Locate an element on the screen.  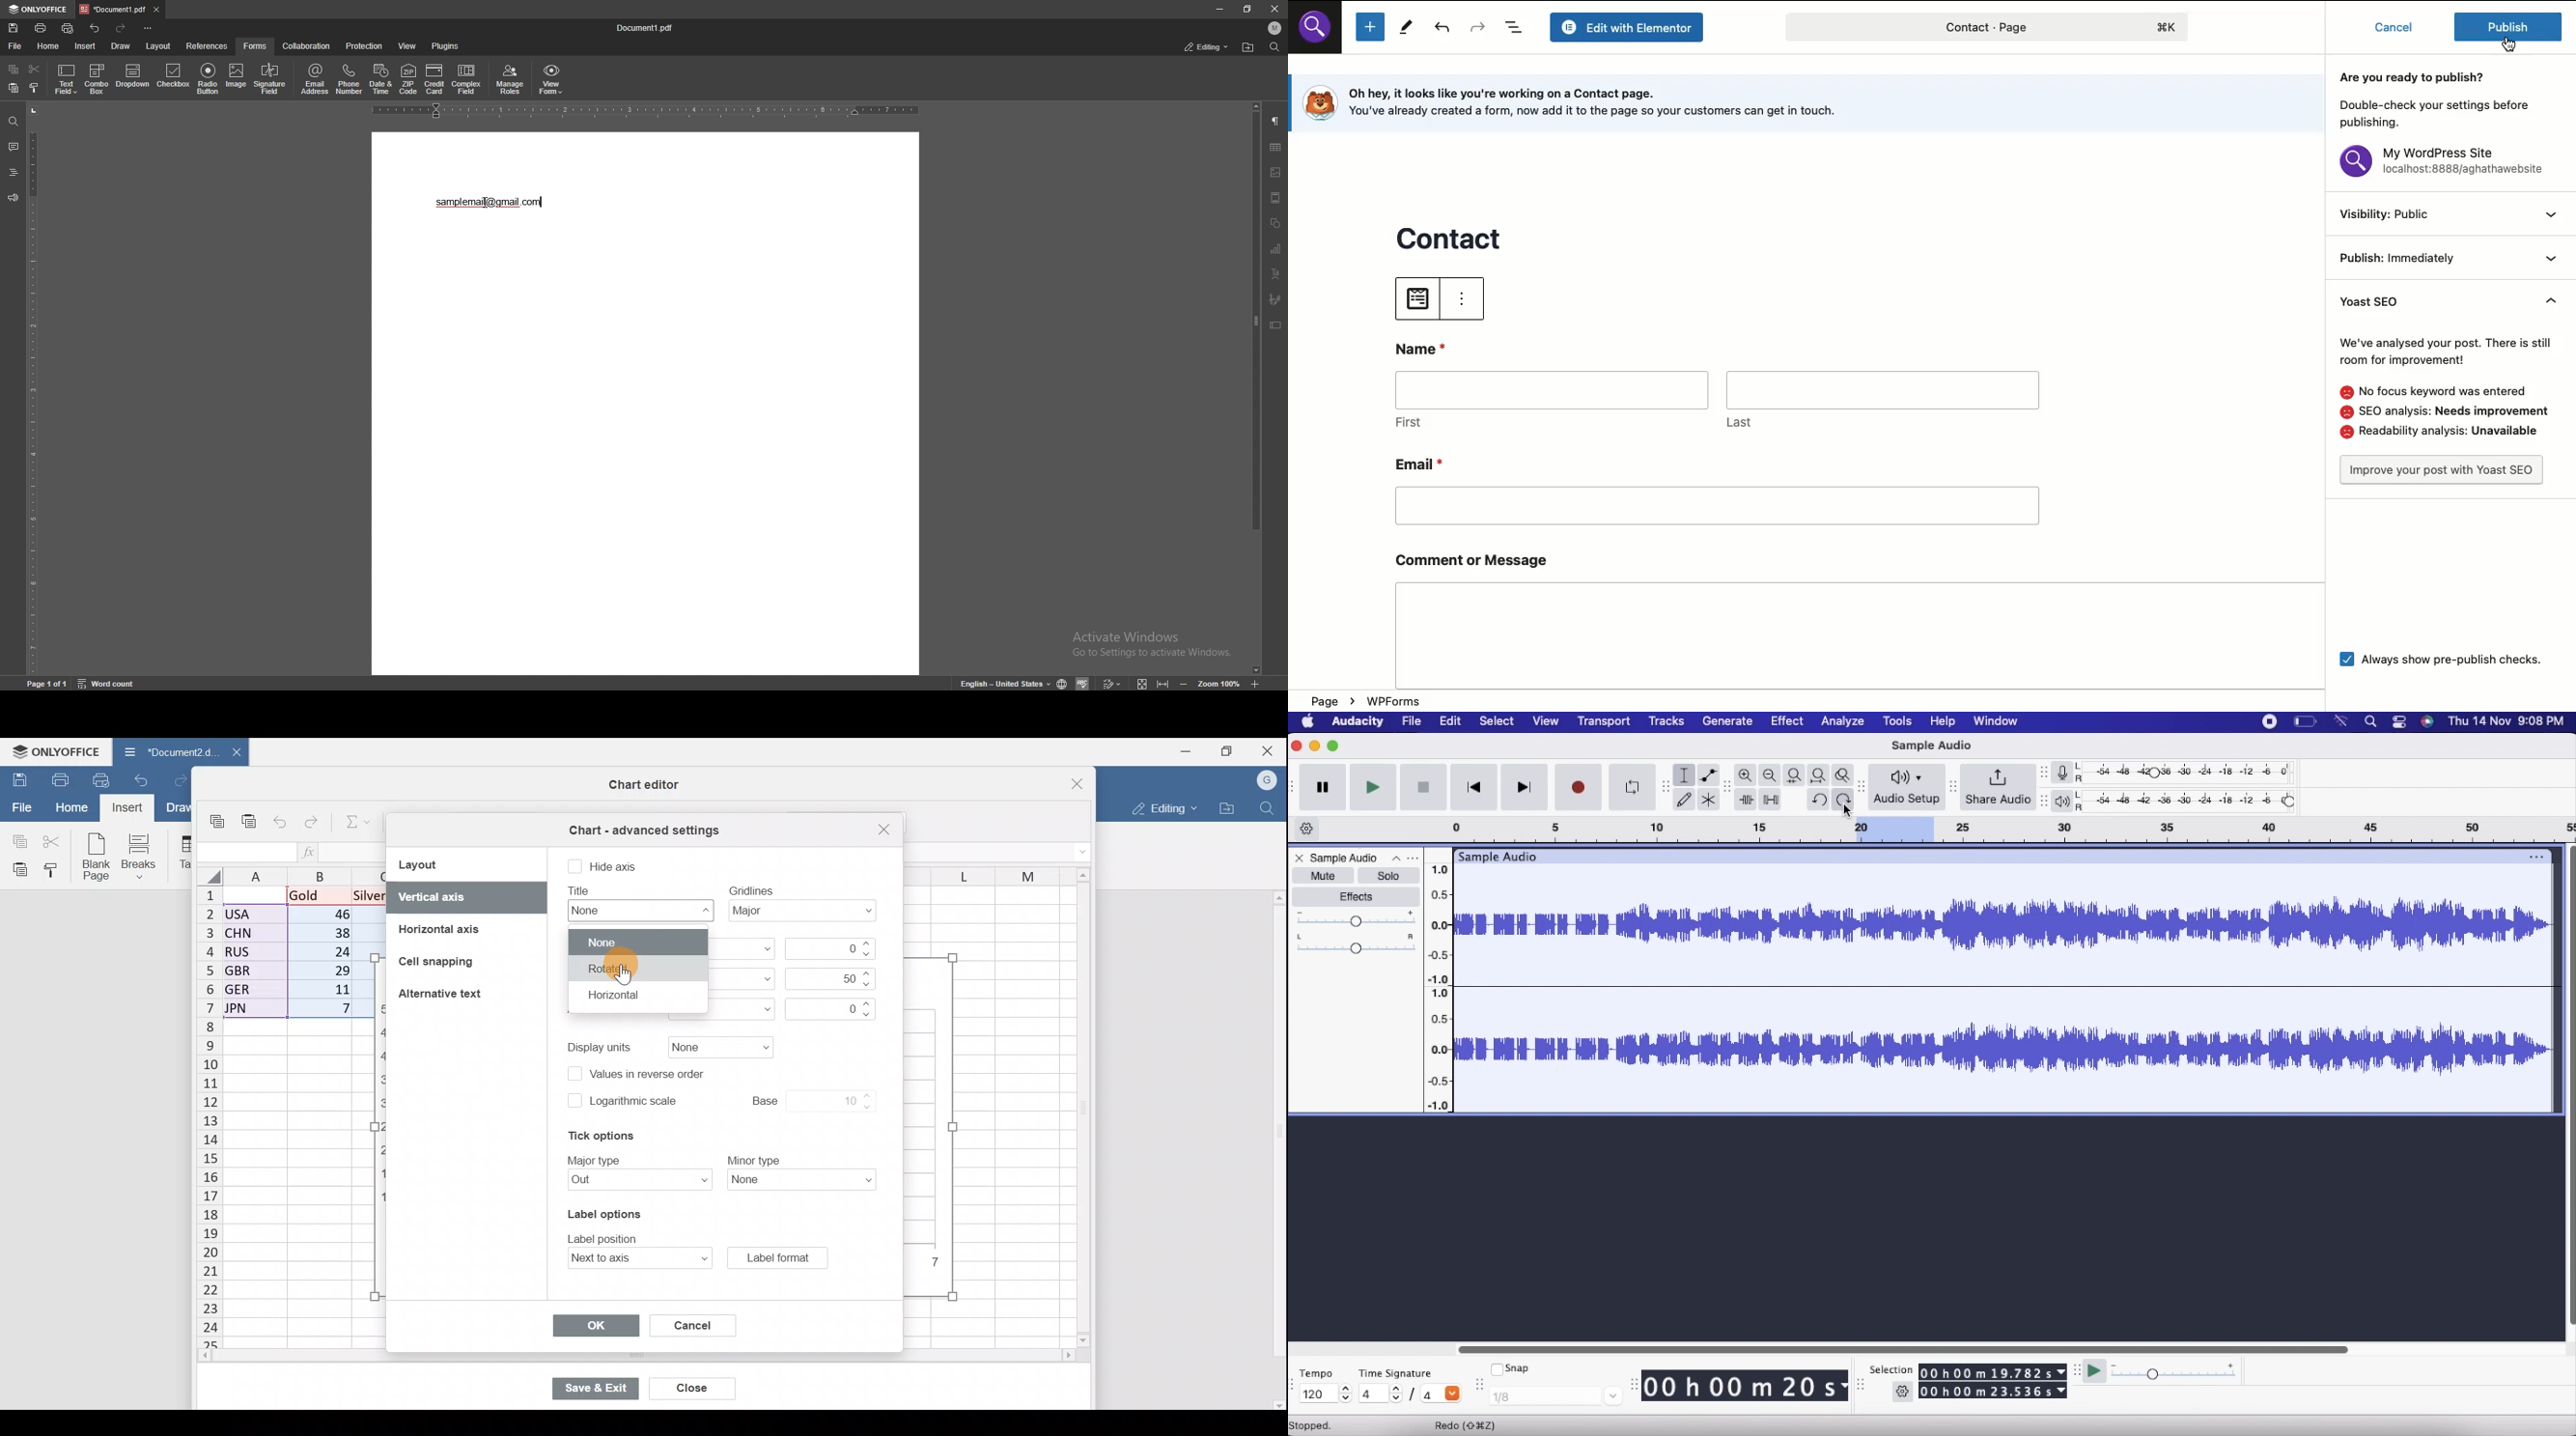
tab is located at coordinates (111, 9).